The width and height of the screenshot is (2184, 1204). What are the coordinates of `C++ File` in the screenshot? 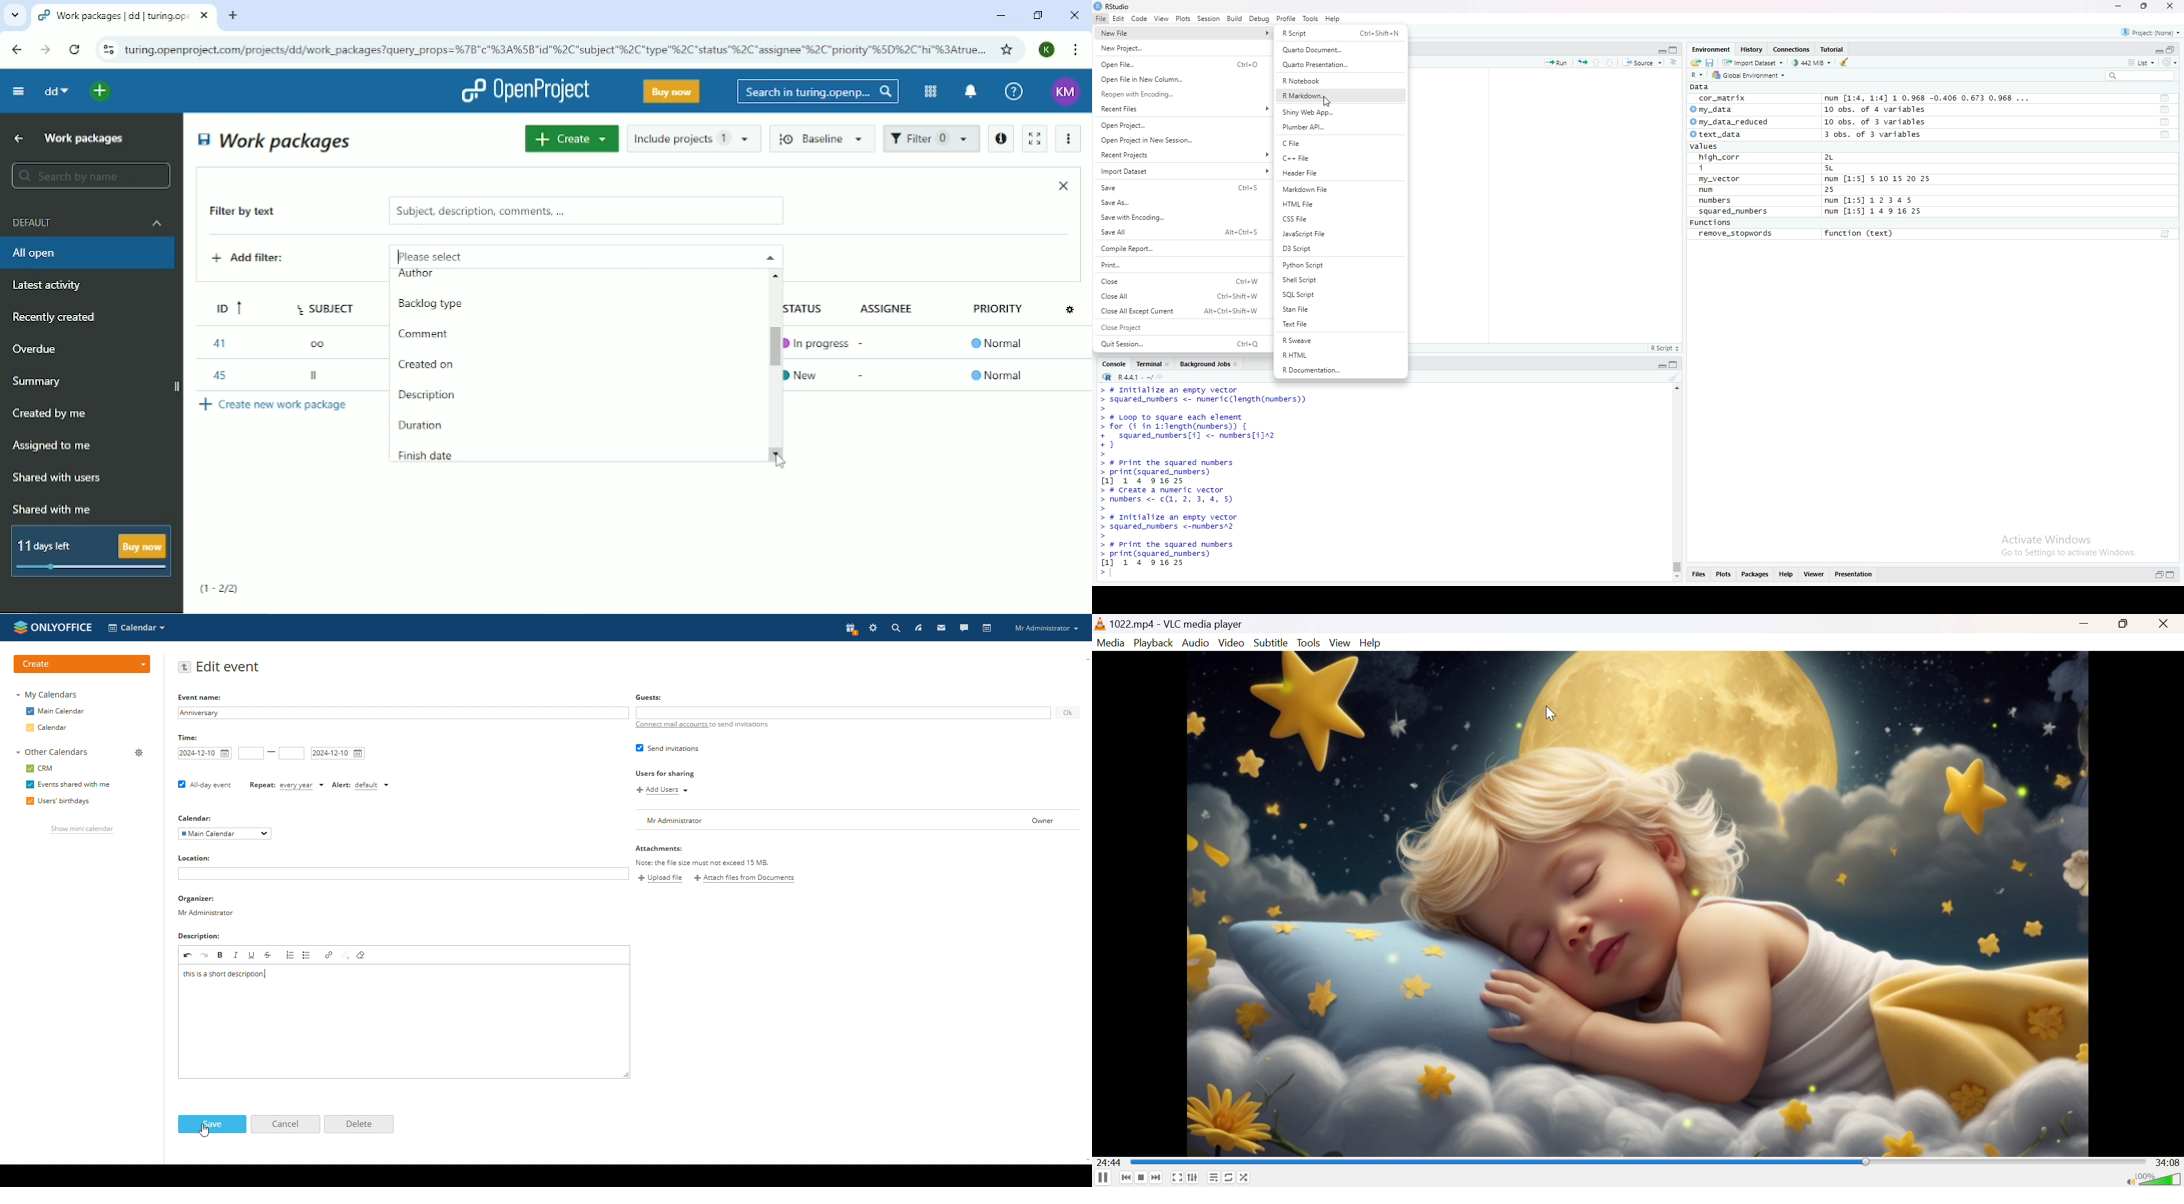 It's located at (1341, 160).